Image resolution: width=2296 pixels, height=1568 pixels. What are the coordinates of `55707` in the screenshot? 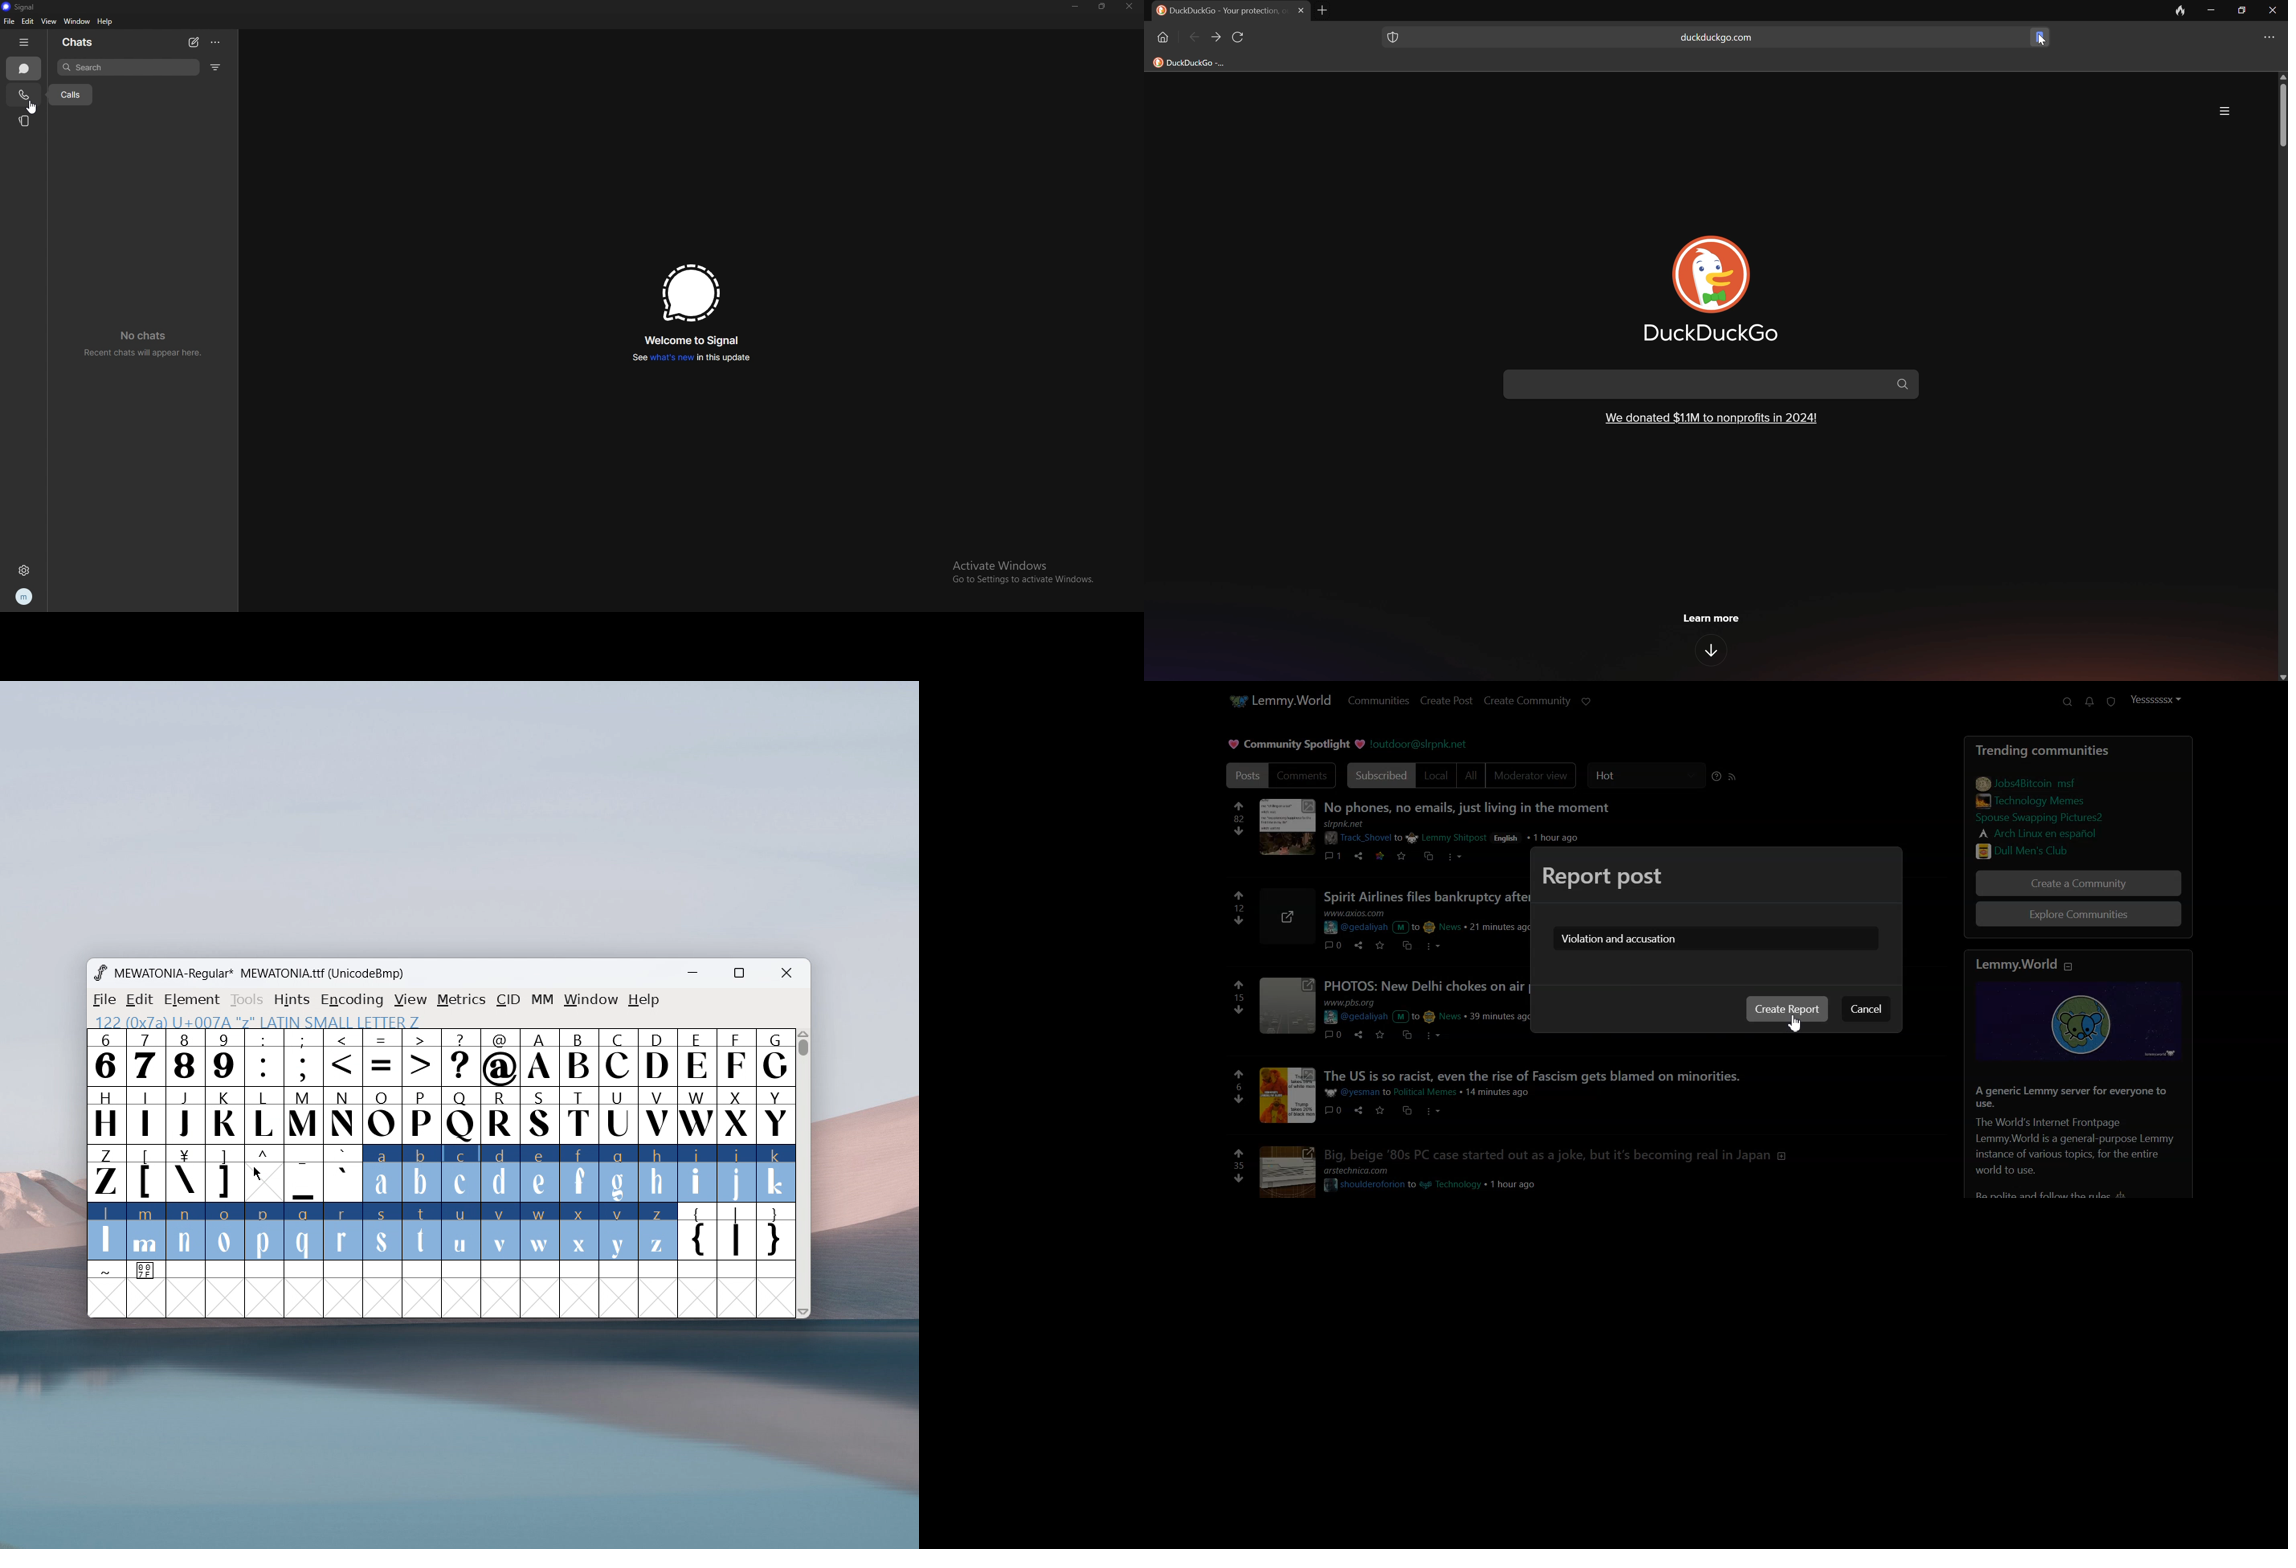 It's located at (1241, 919).